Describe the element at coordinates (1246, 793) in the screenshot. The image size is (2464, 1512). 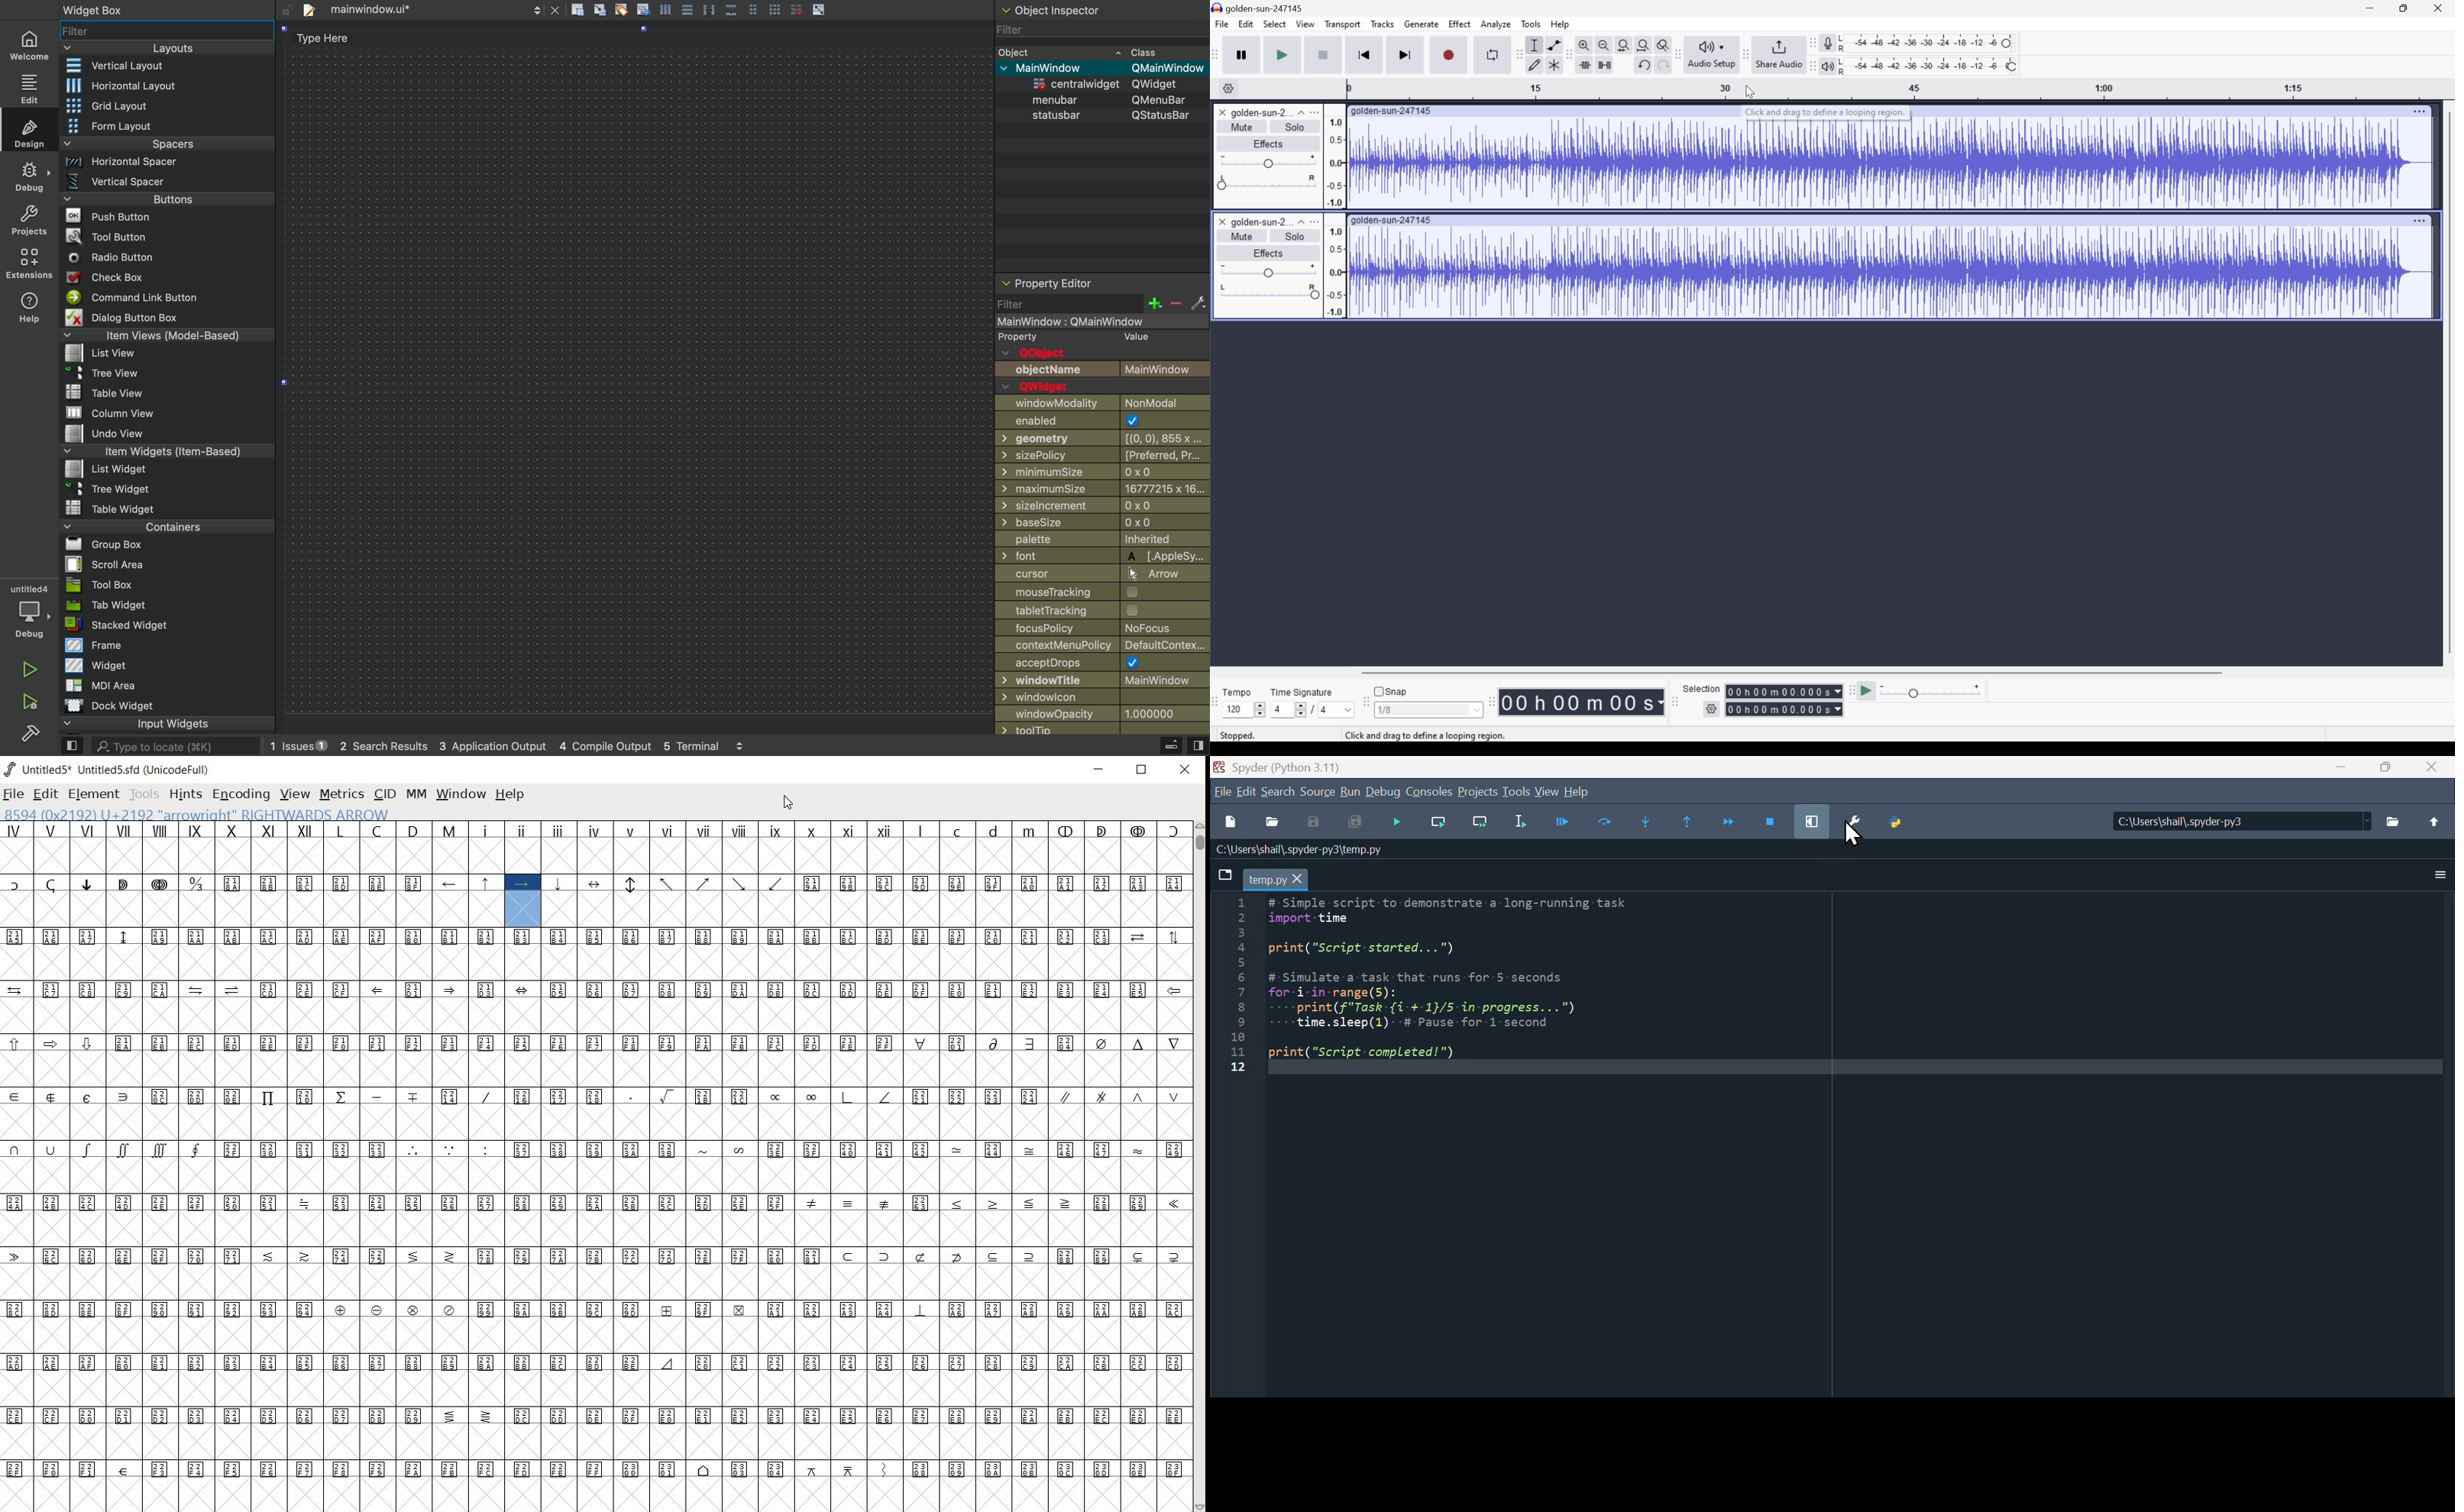
I see `Edit` at that location.